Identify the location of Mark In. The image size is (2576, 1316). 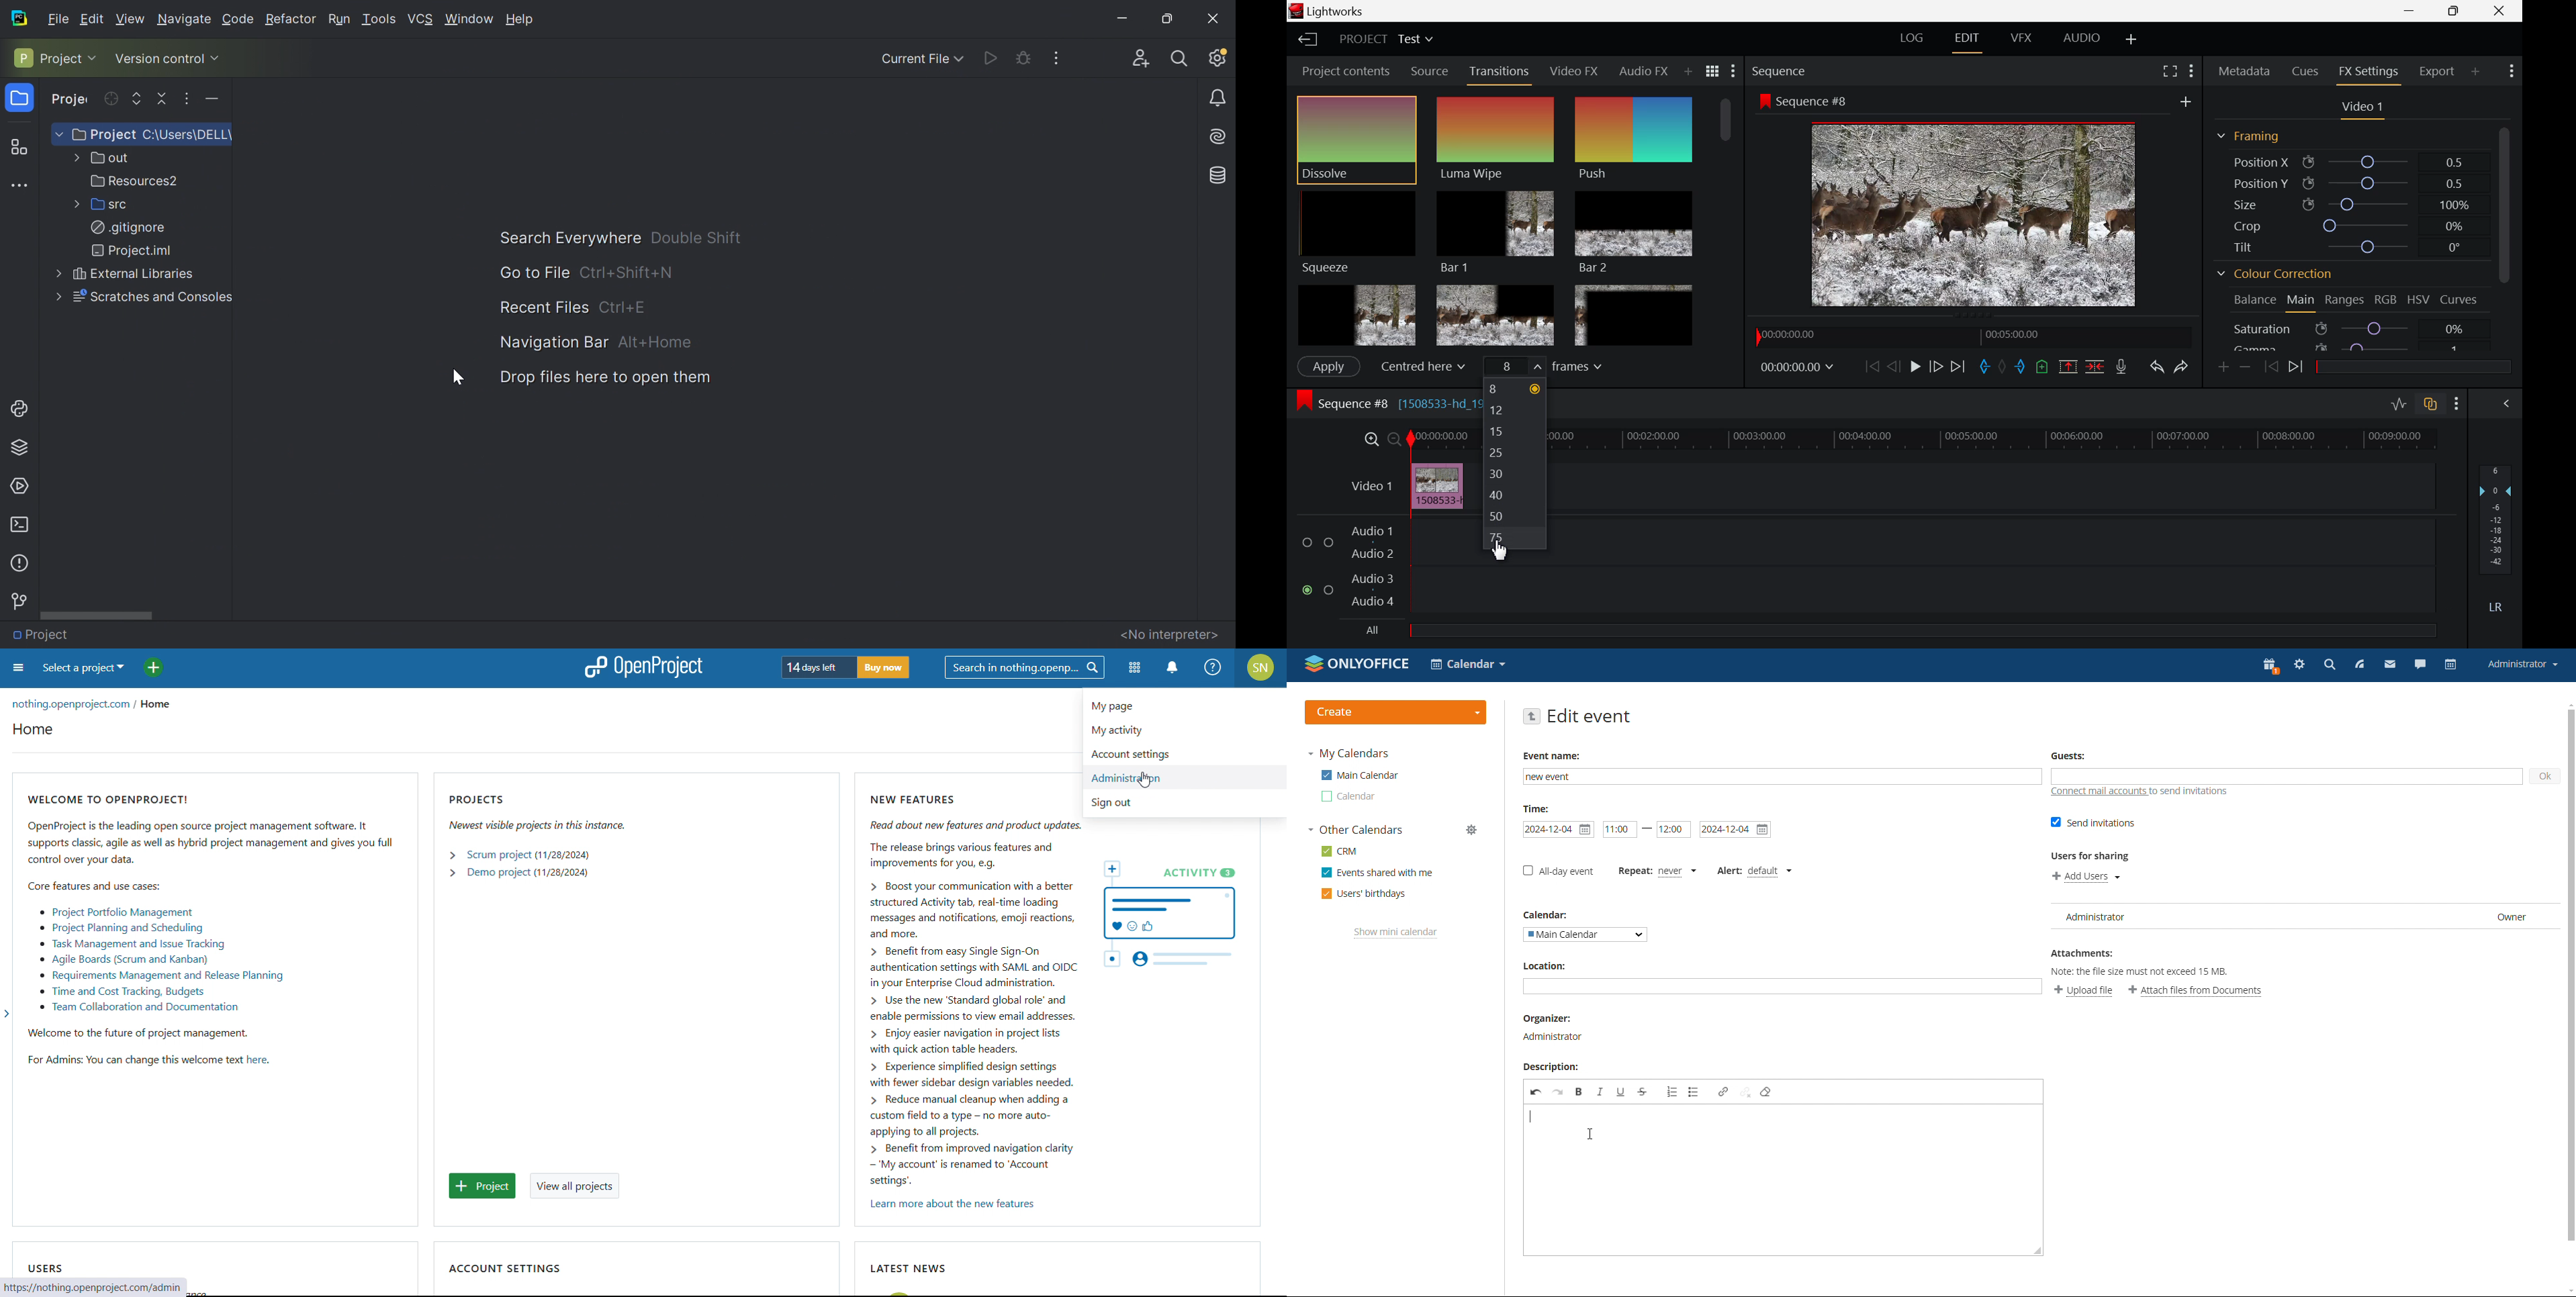
(1986, 369).